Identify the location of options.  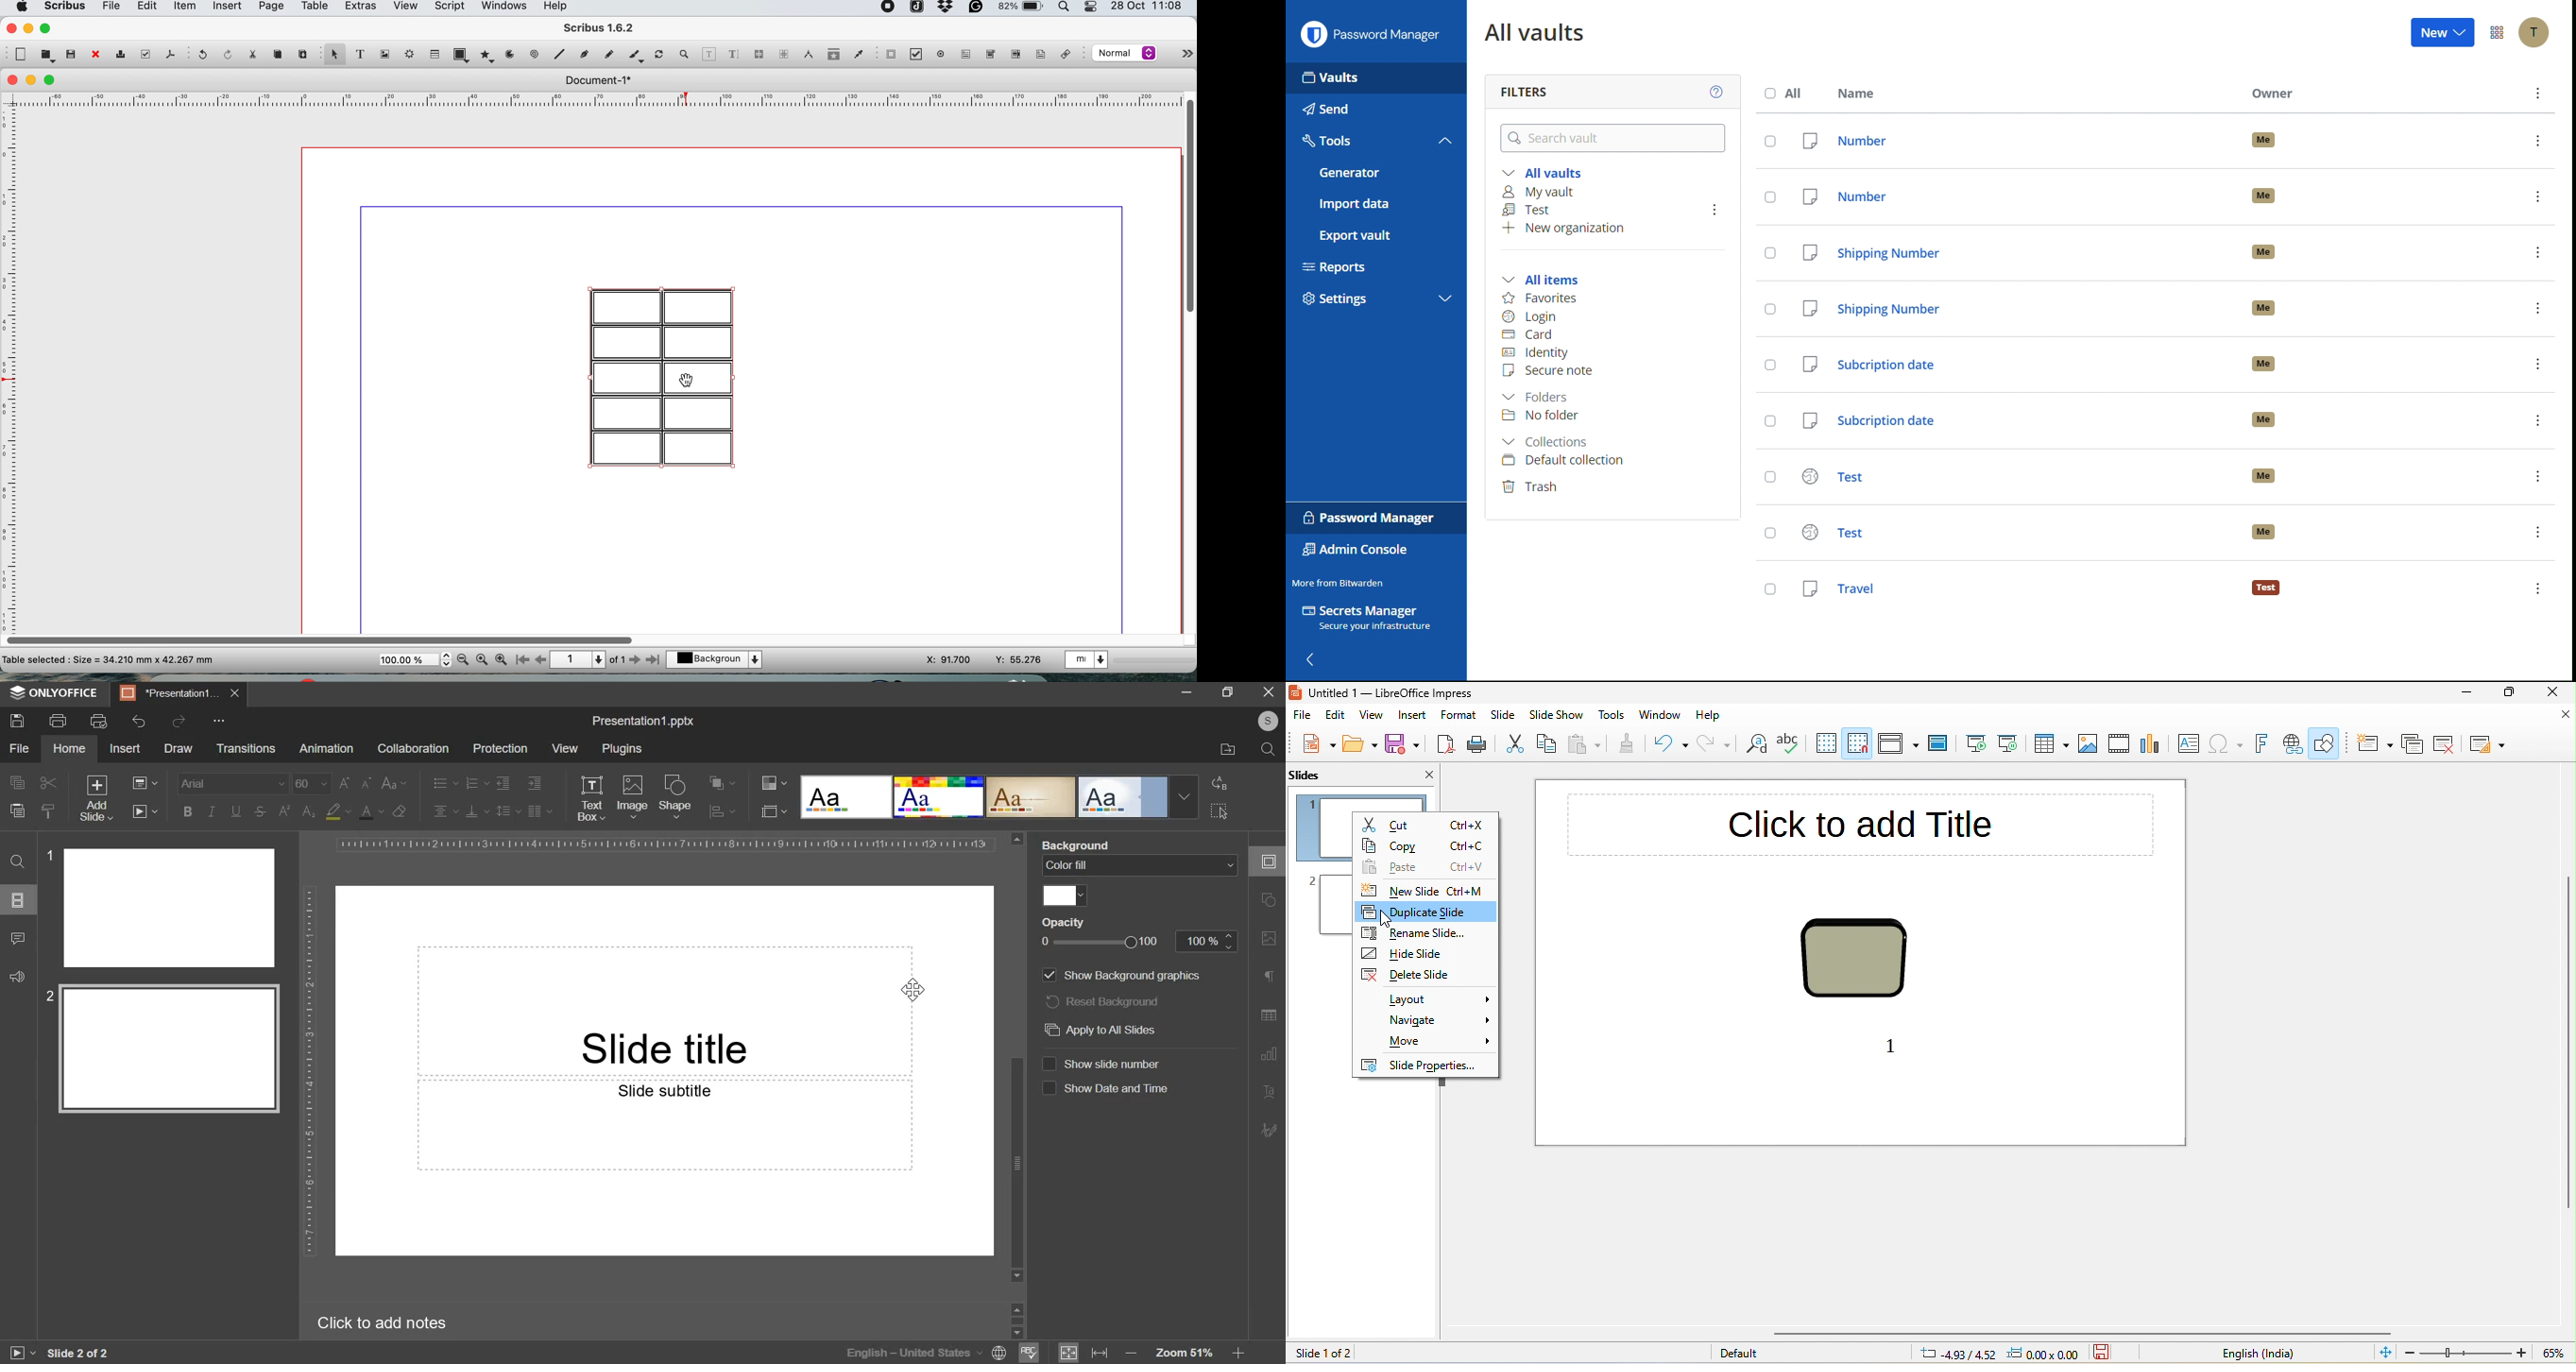
(2537, 140).